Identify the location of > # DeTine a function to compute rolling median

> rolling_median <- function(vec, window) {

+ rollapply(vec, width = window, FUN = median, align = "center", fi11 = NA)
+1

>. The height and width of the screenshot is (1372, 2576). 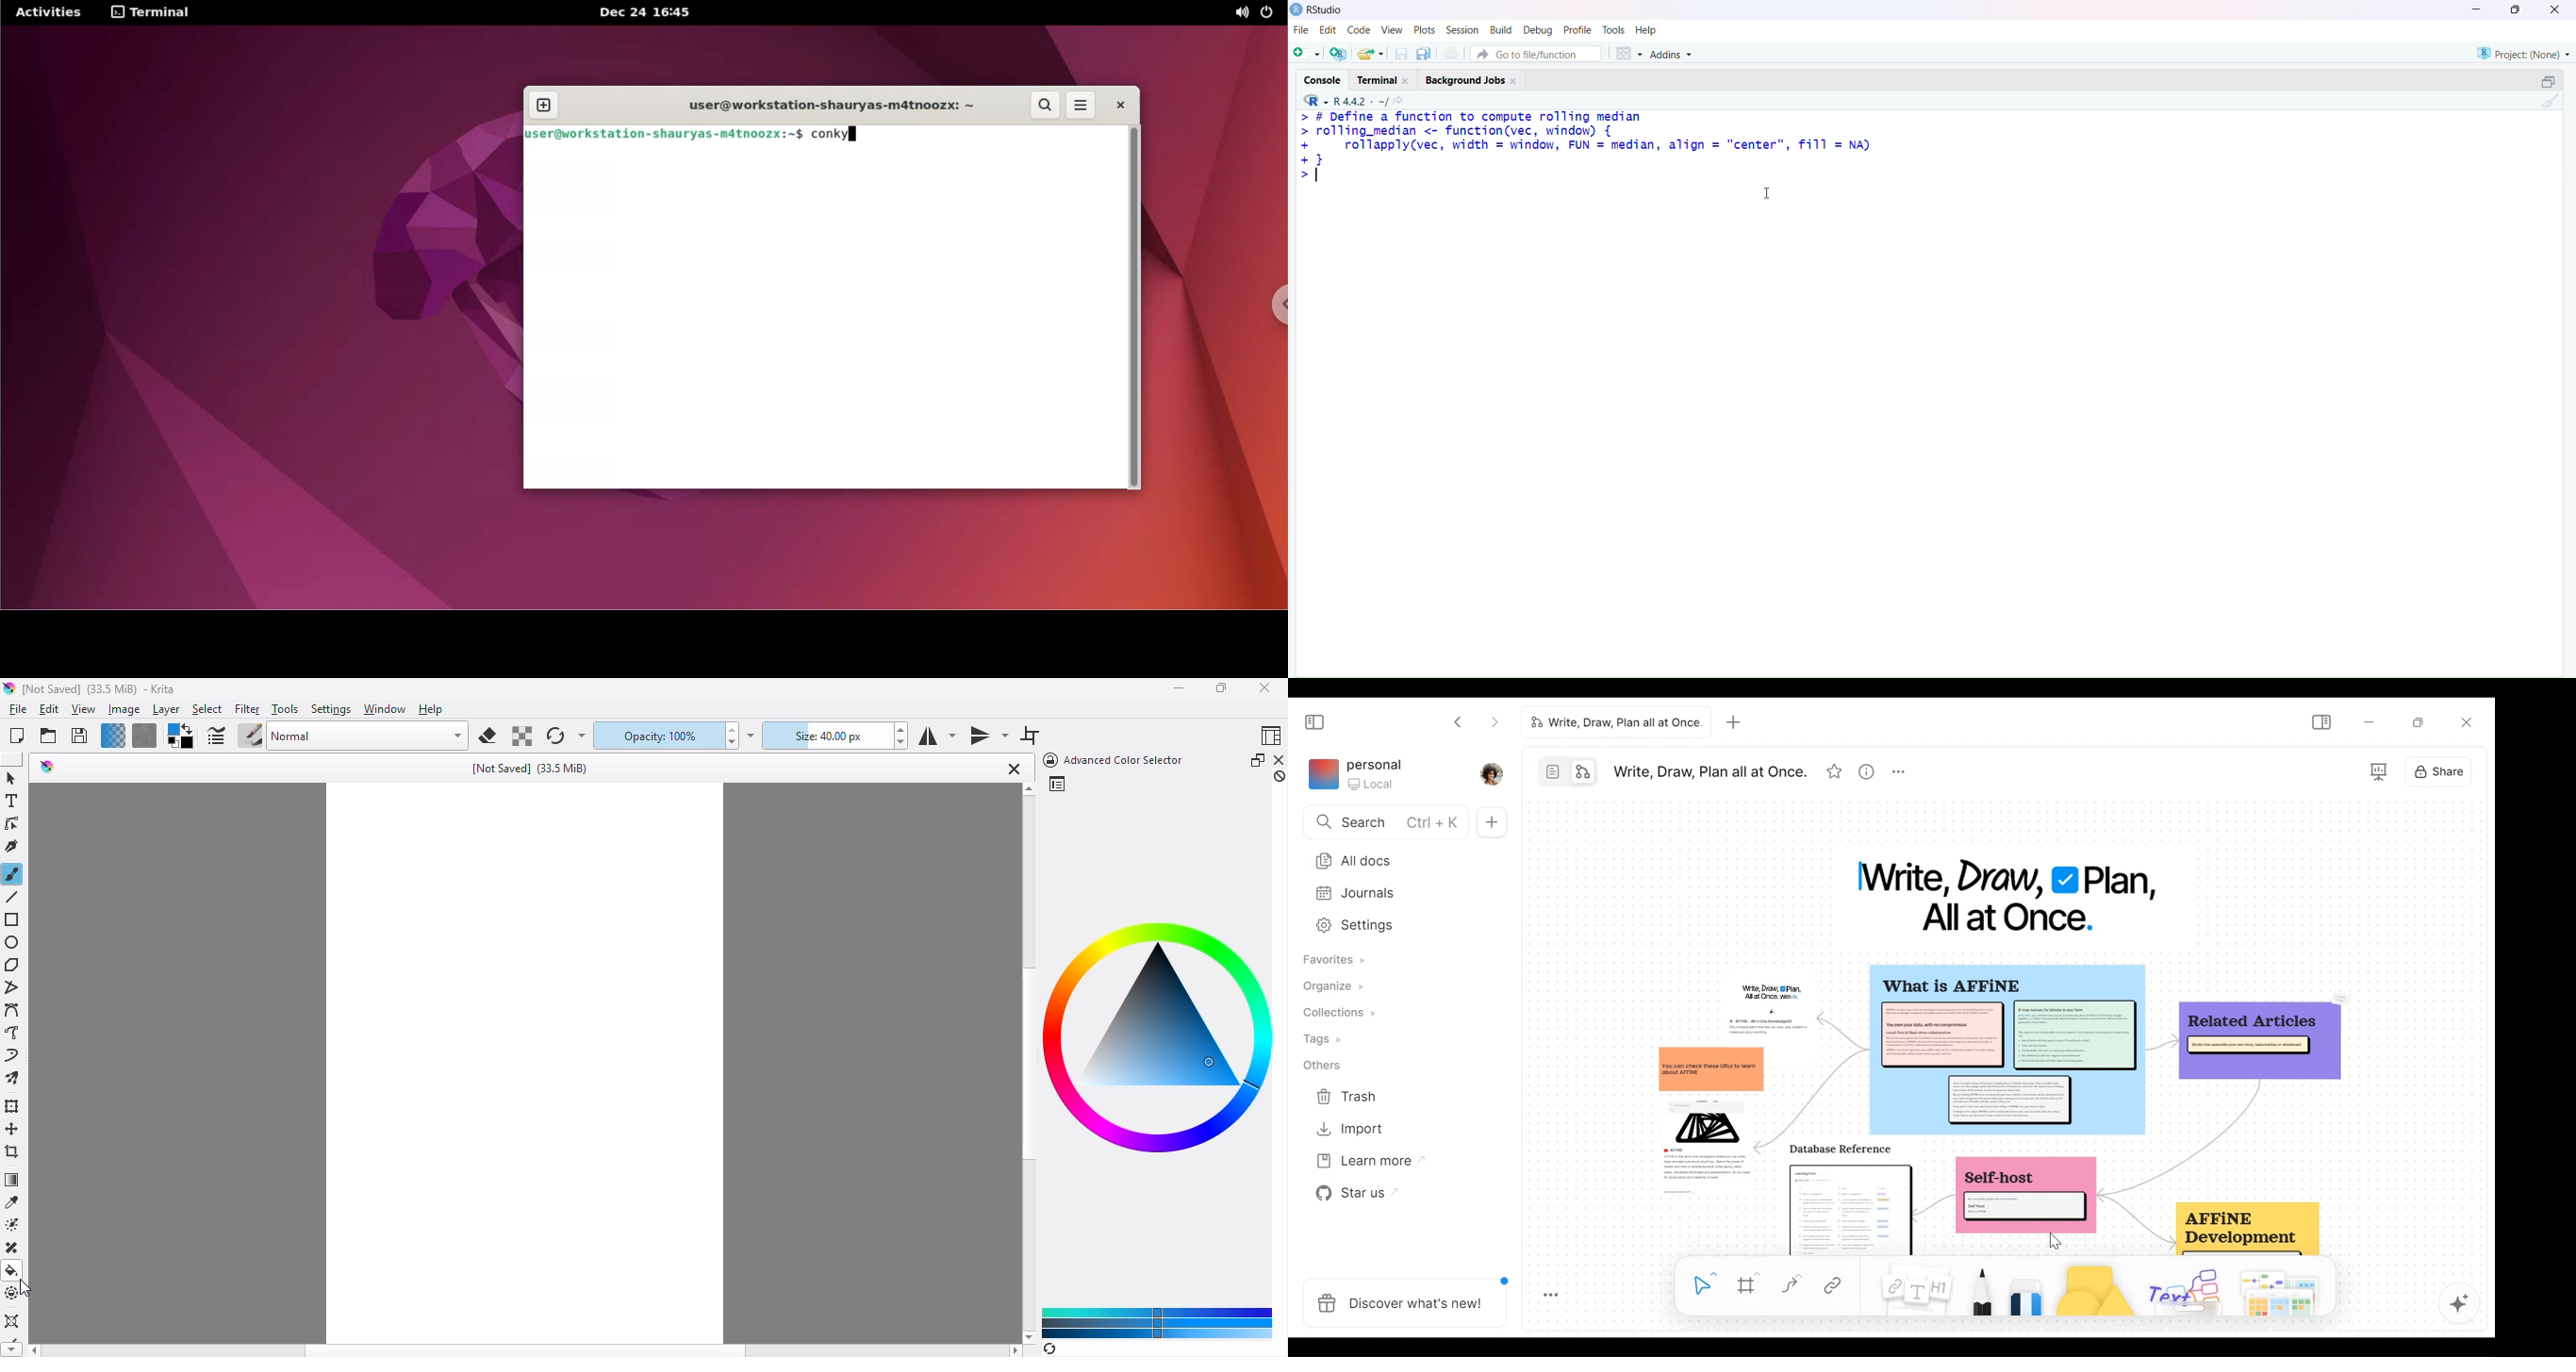
(1585, 147).